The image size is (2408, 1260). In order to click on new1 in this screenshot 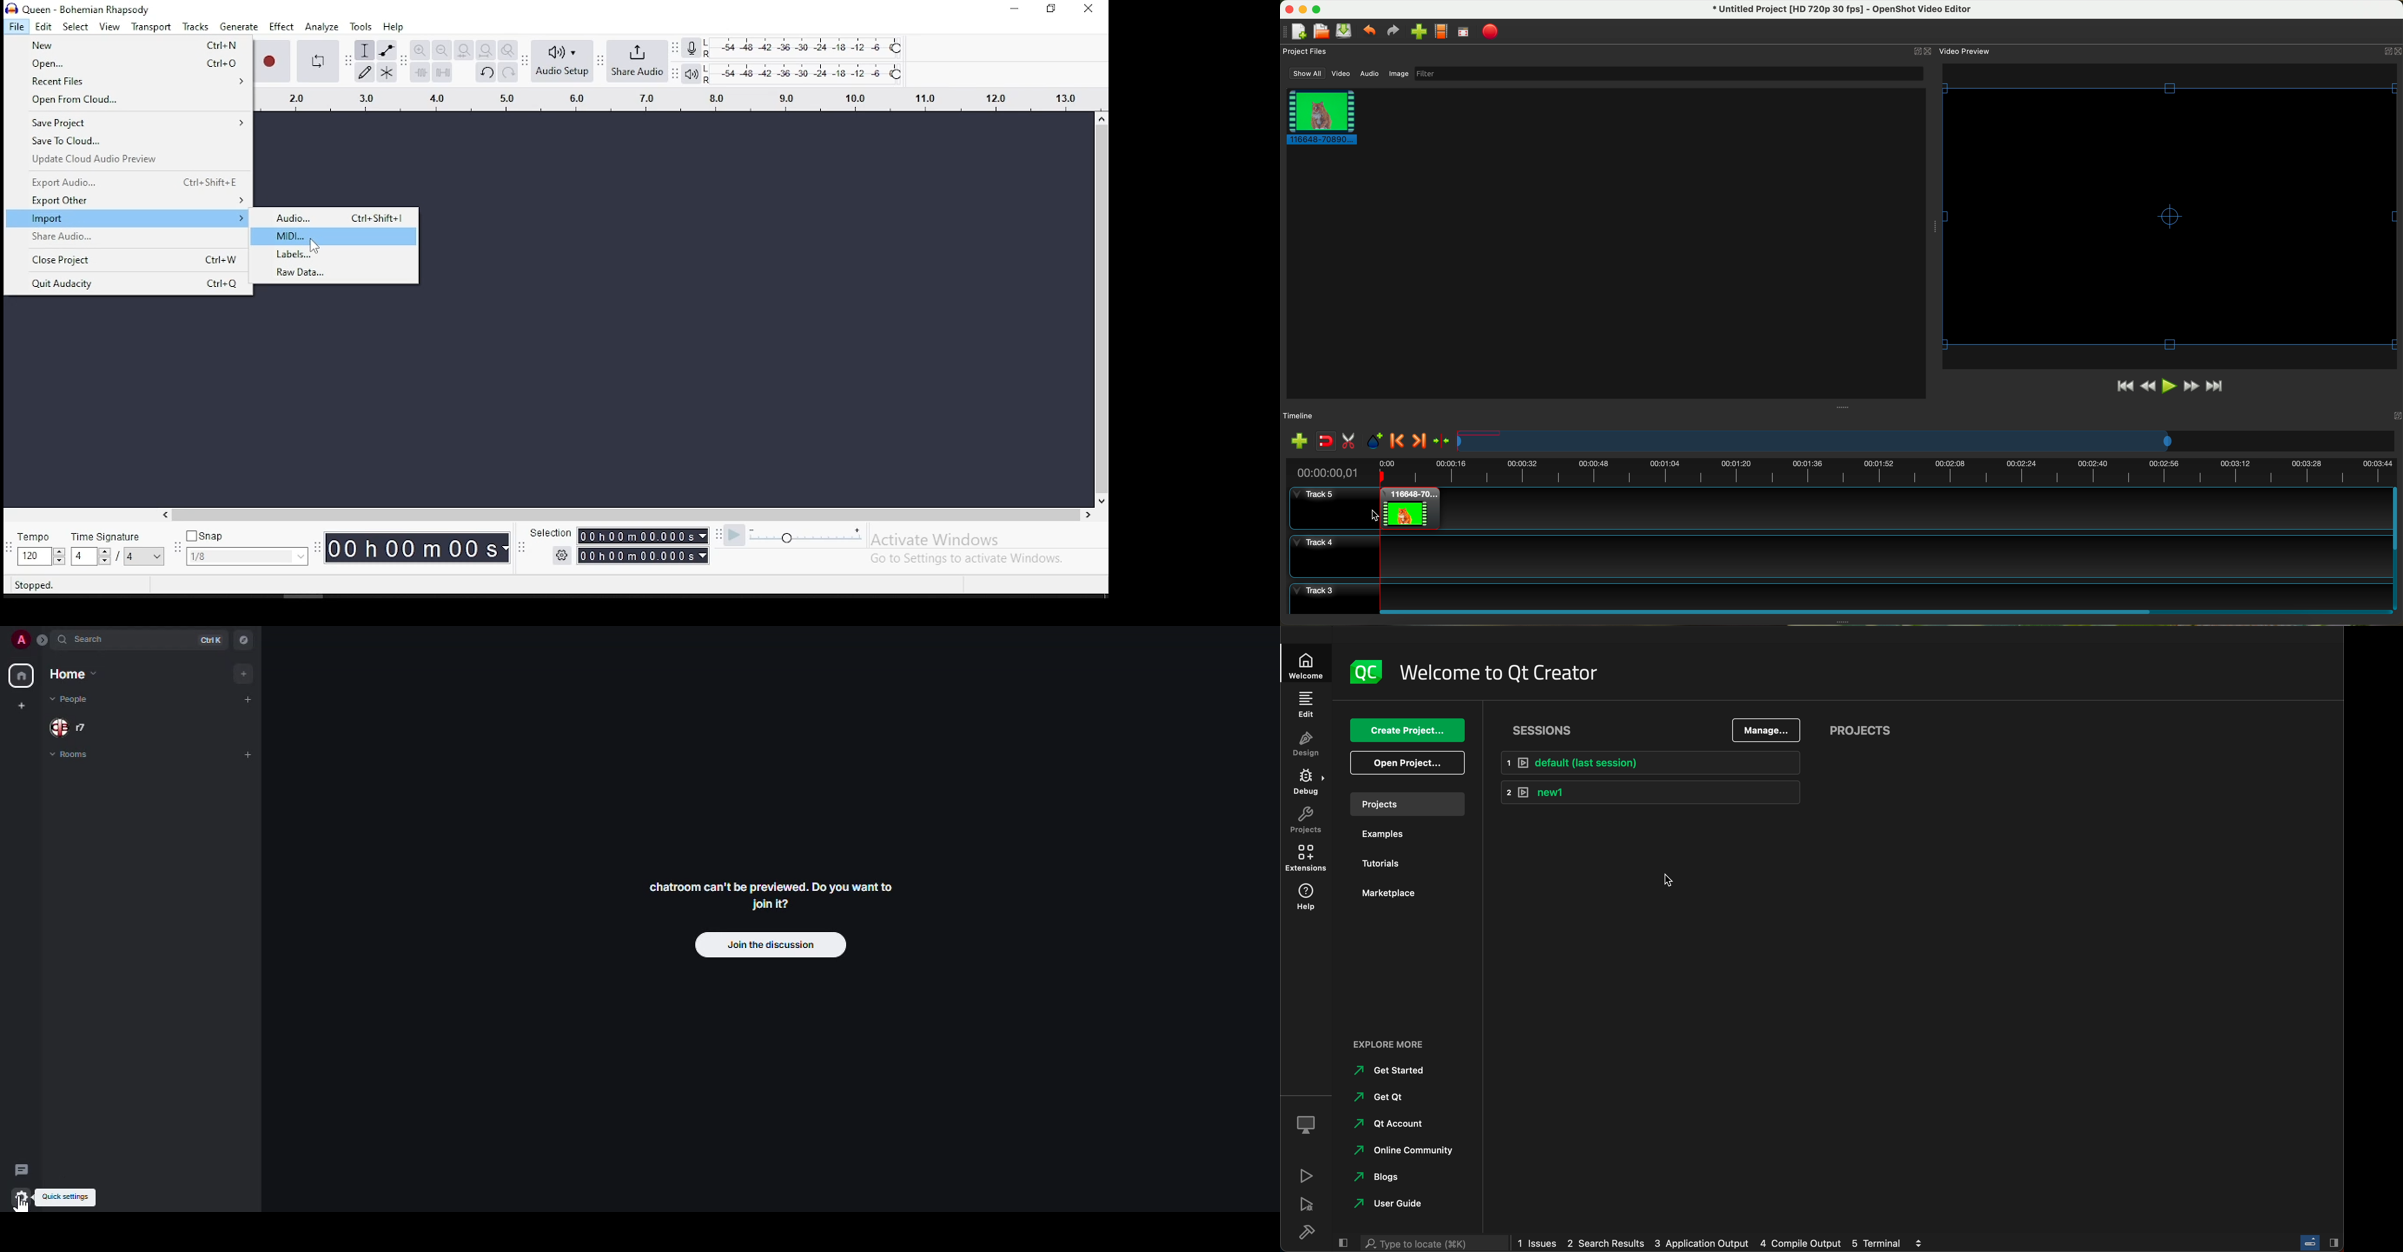, I will do `click(1650, 791)`.